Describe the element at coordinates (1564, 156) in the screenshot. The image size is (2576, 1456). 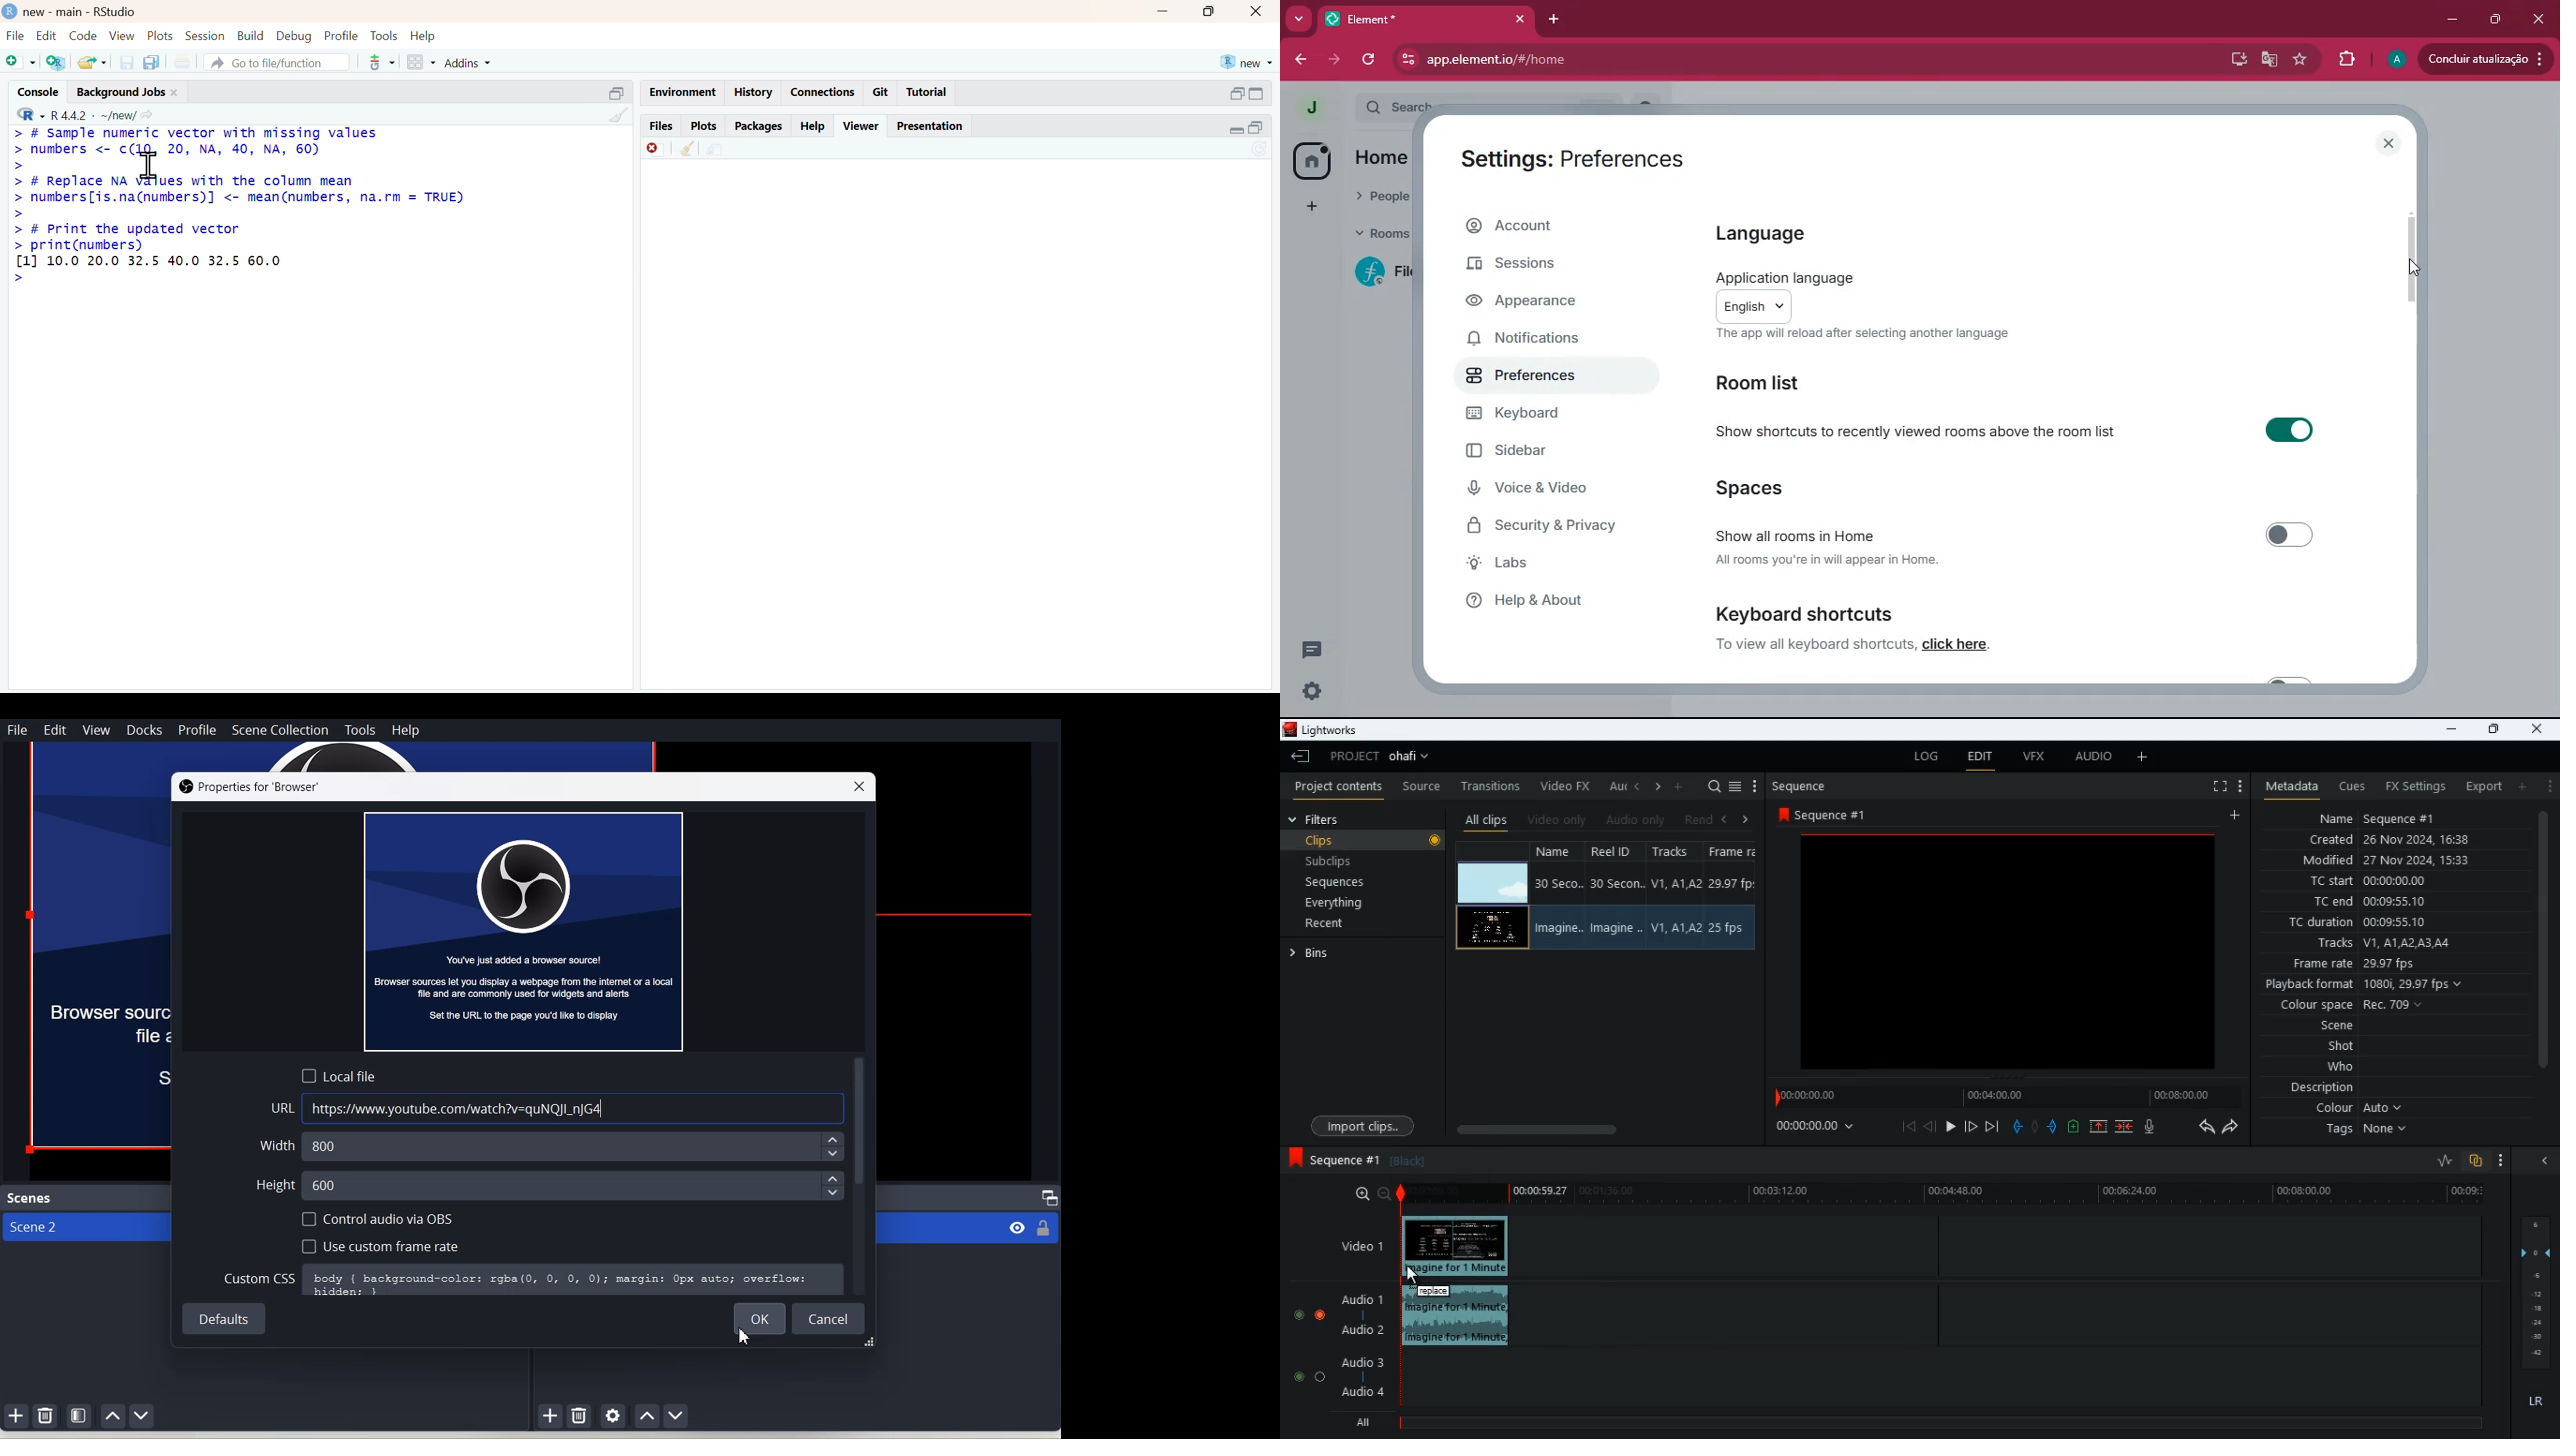
I see `settings: Account` at that location.